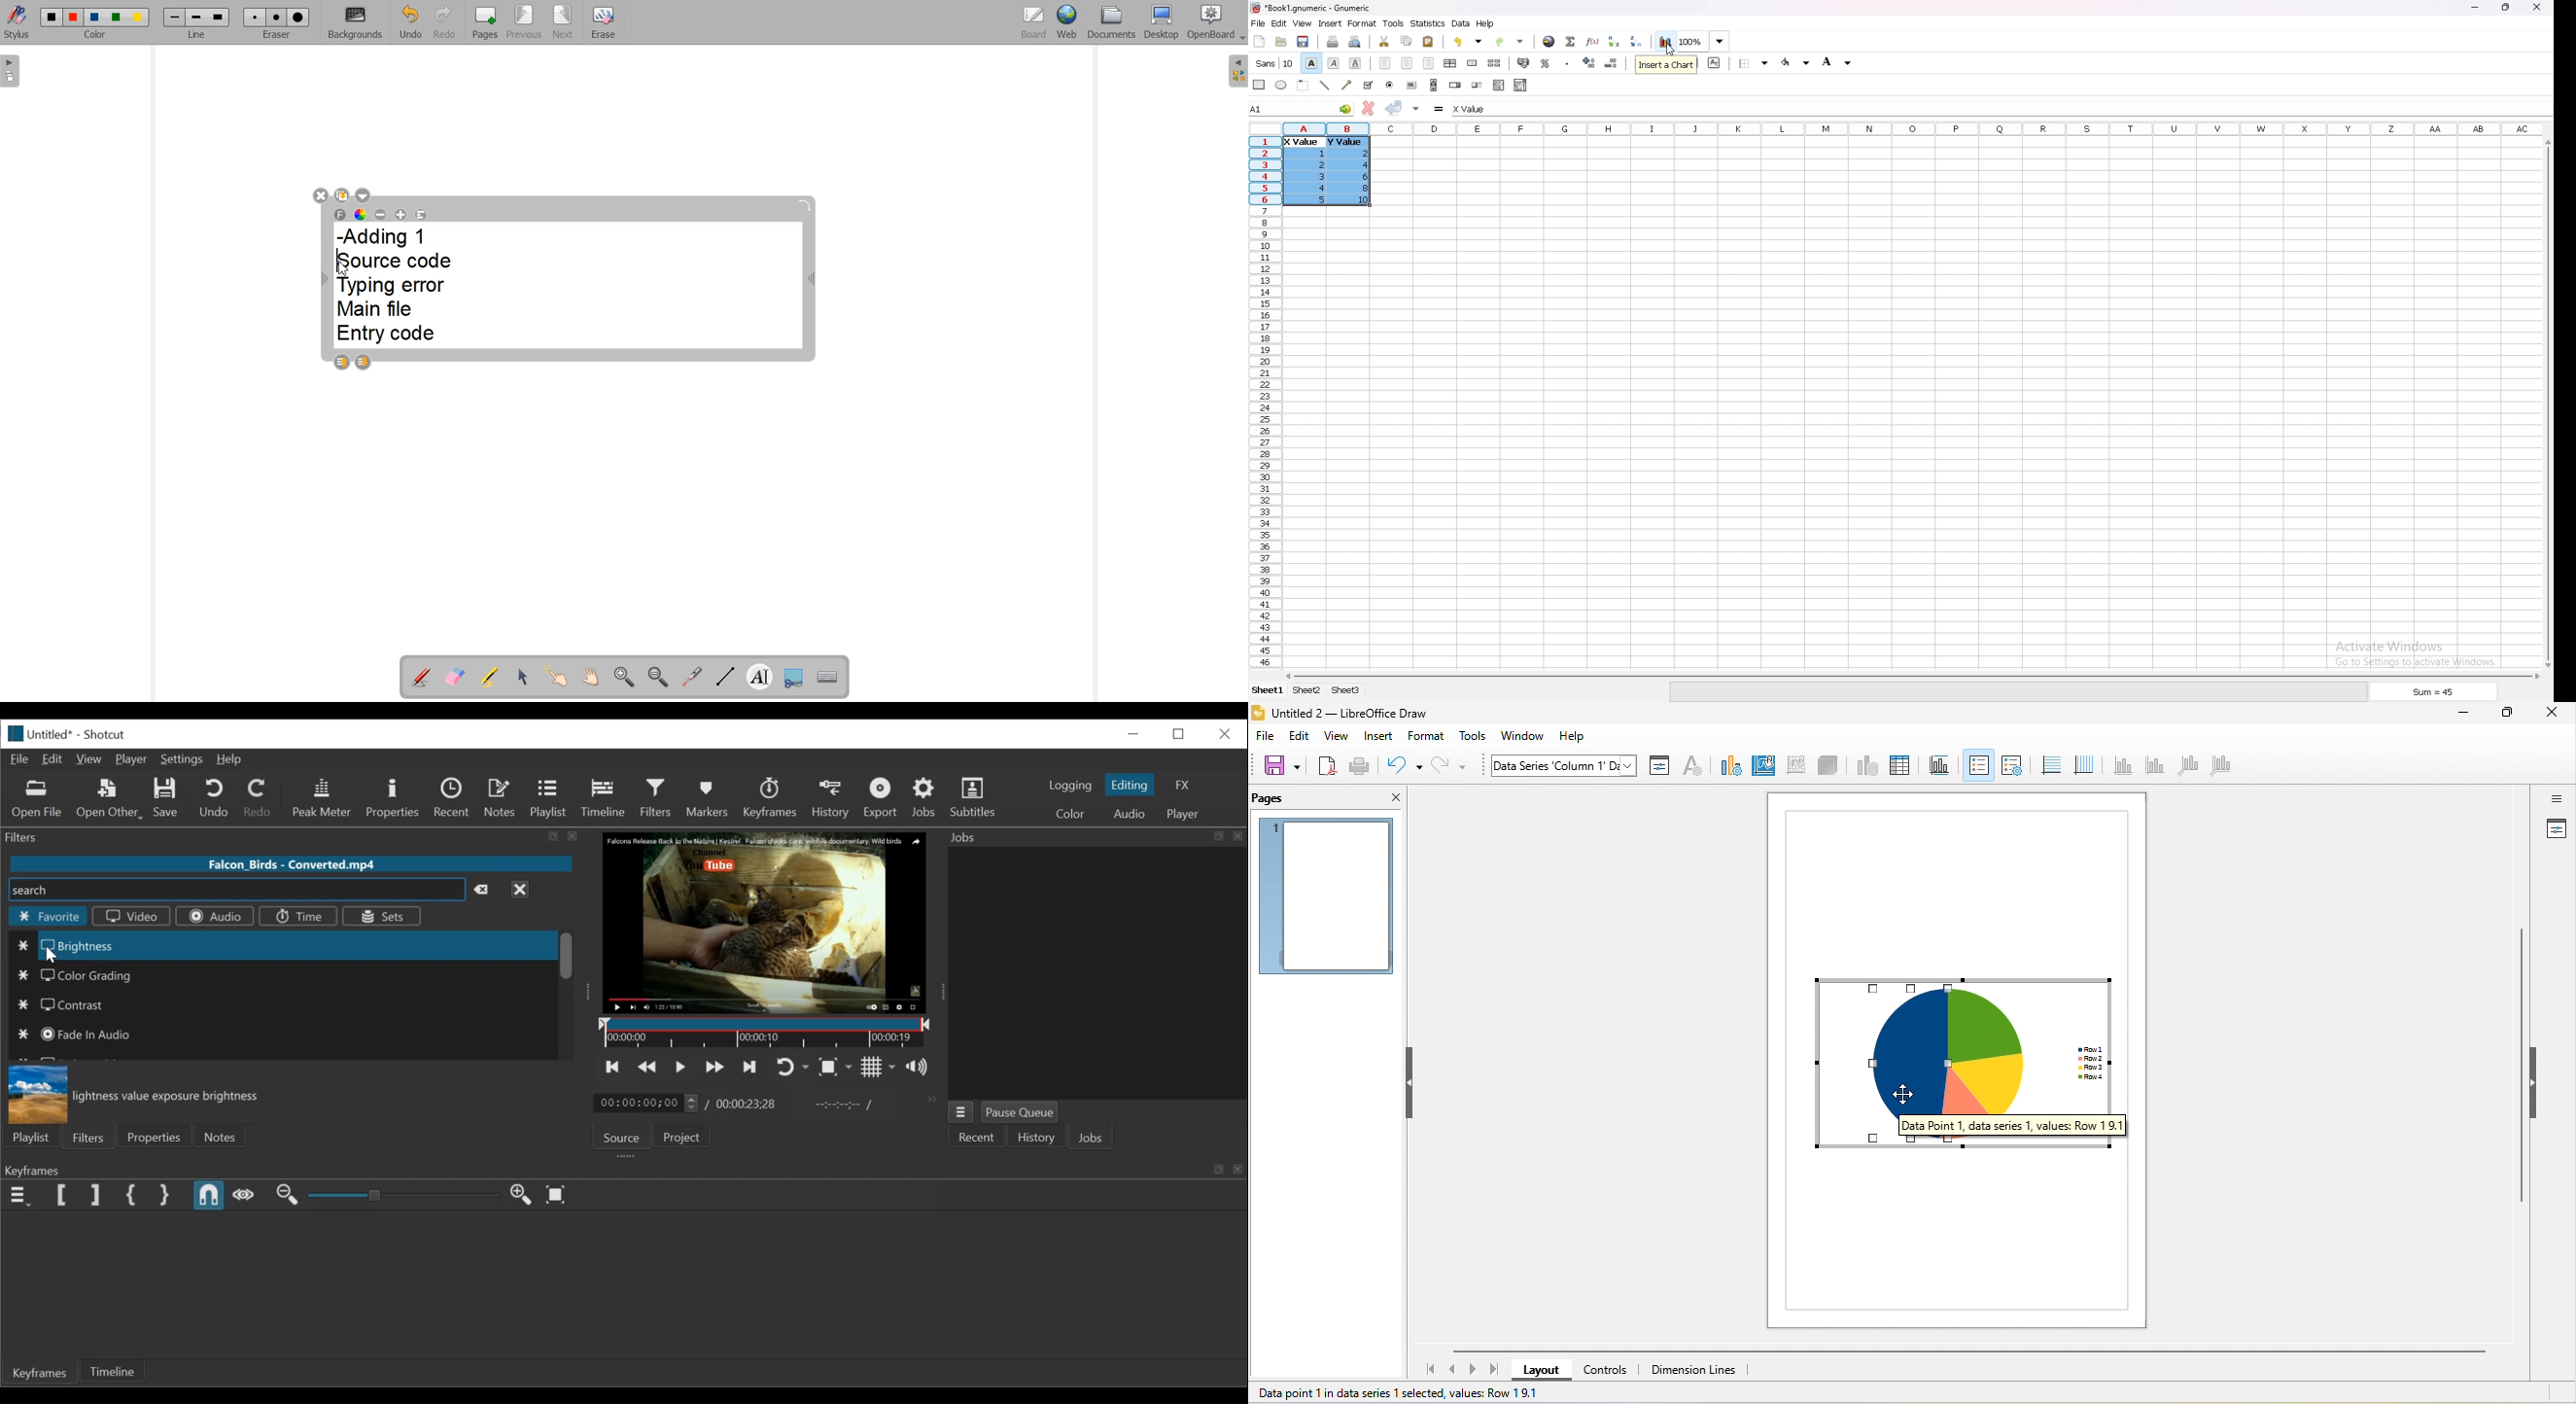  What do you see at coordinates (1478, 84) in the screenshot?
I see `slider` at bounding box center [1478, 84].